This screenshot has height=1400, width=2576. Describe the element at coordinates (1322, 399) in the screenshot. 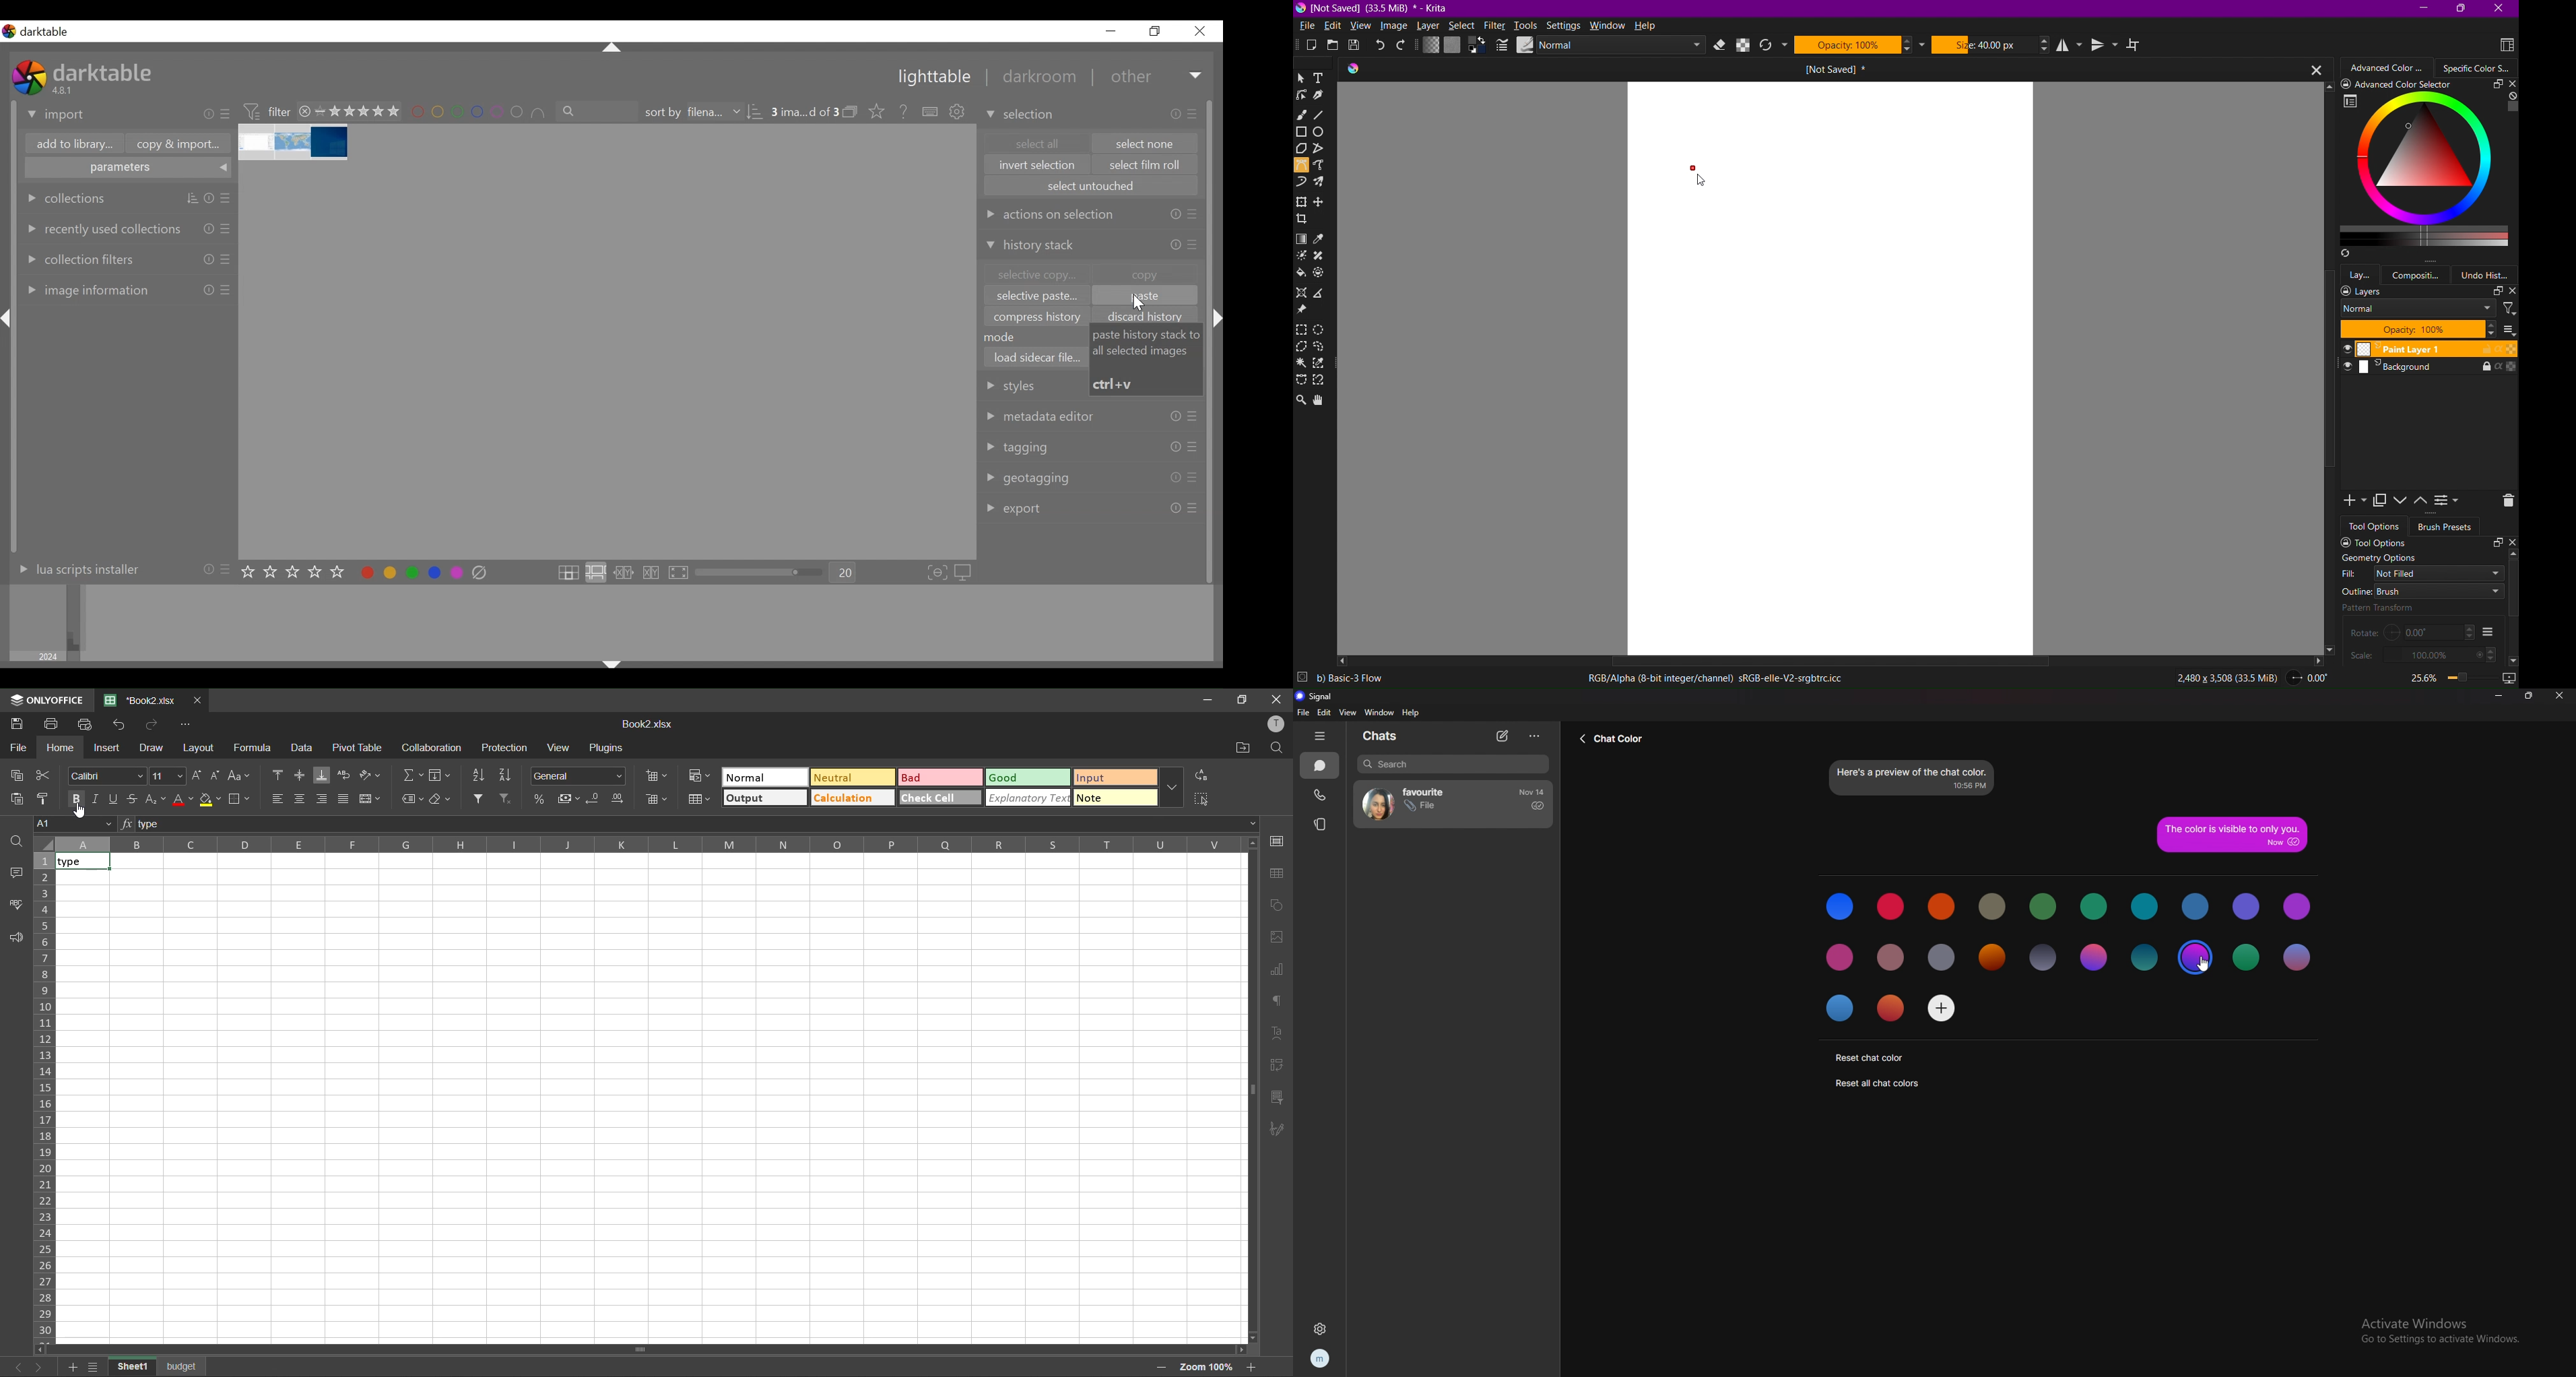

I see `Pan Tool` at that location.